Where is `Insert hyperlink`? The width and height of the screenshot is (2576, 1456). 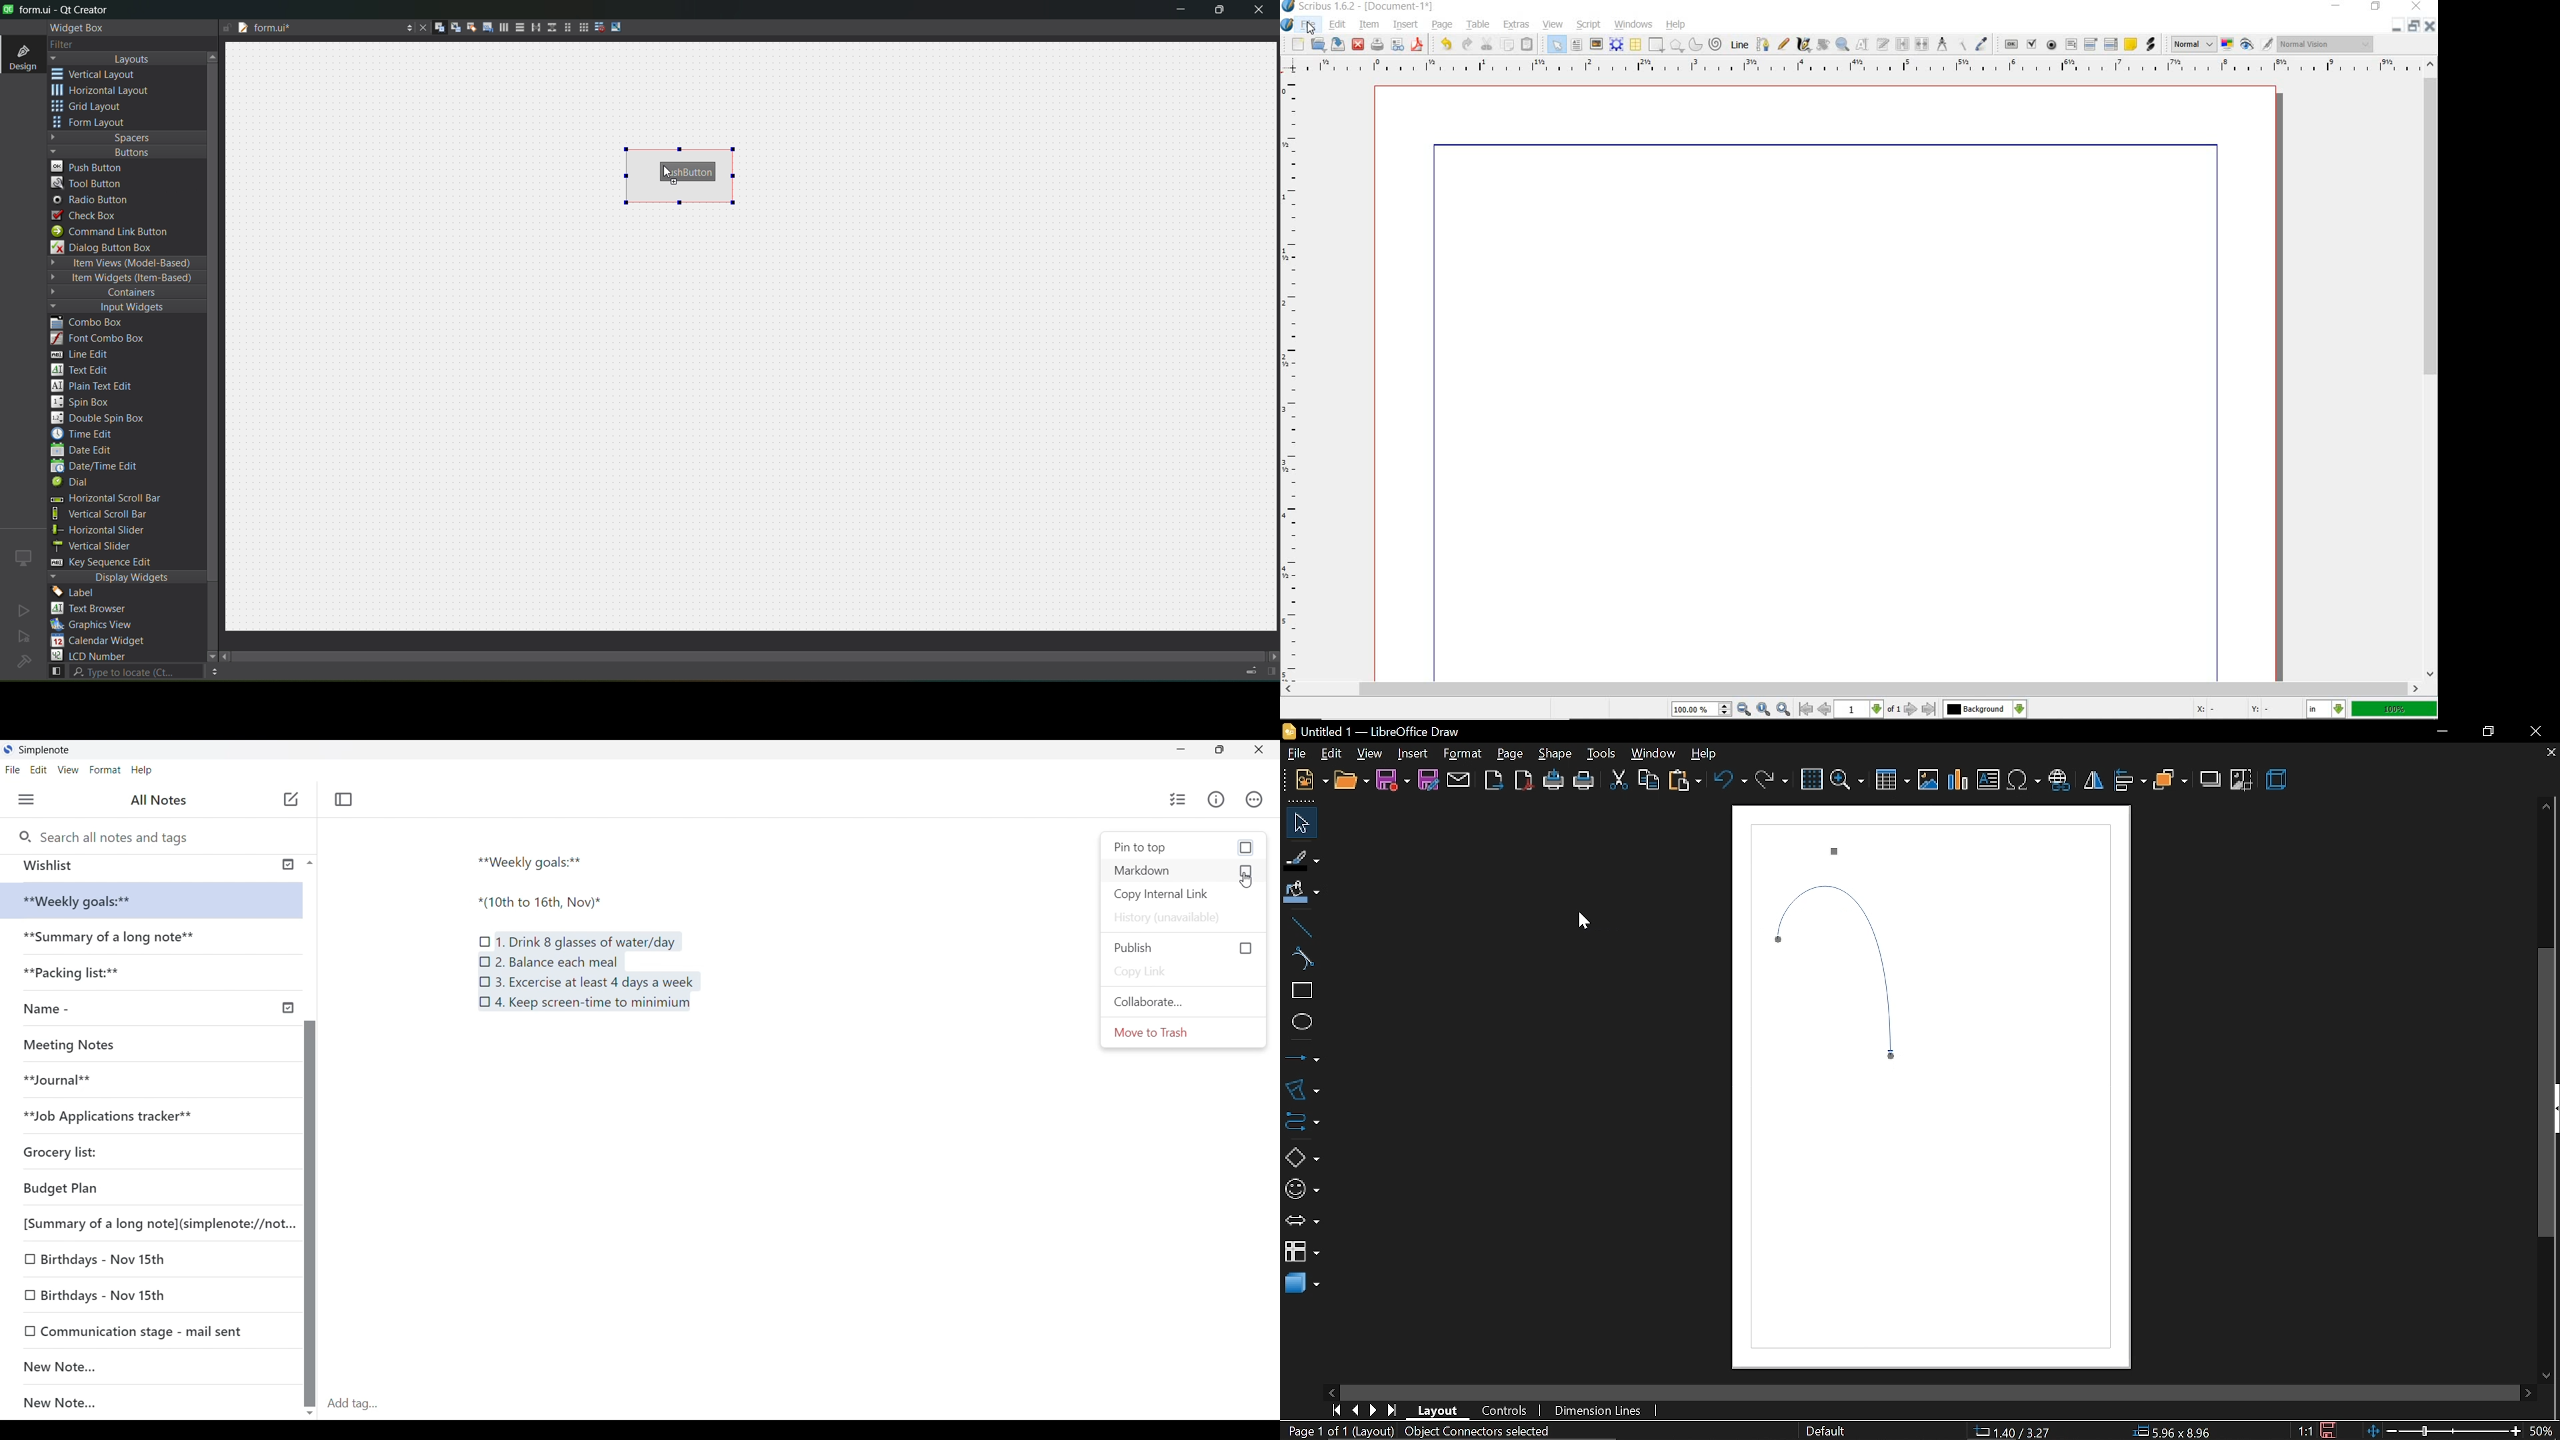 Insert hyperlink is located at coordinates (2059, 782).